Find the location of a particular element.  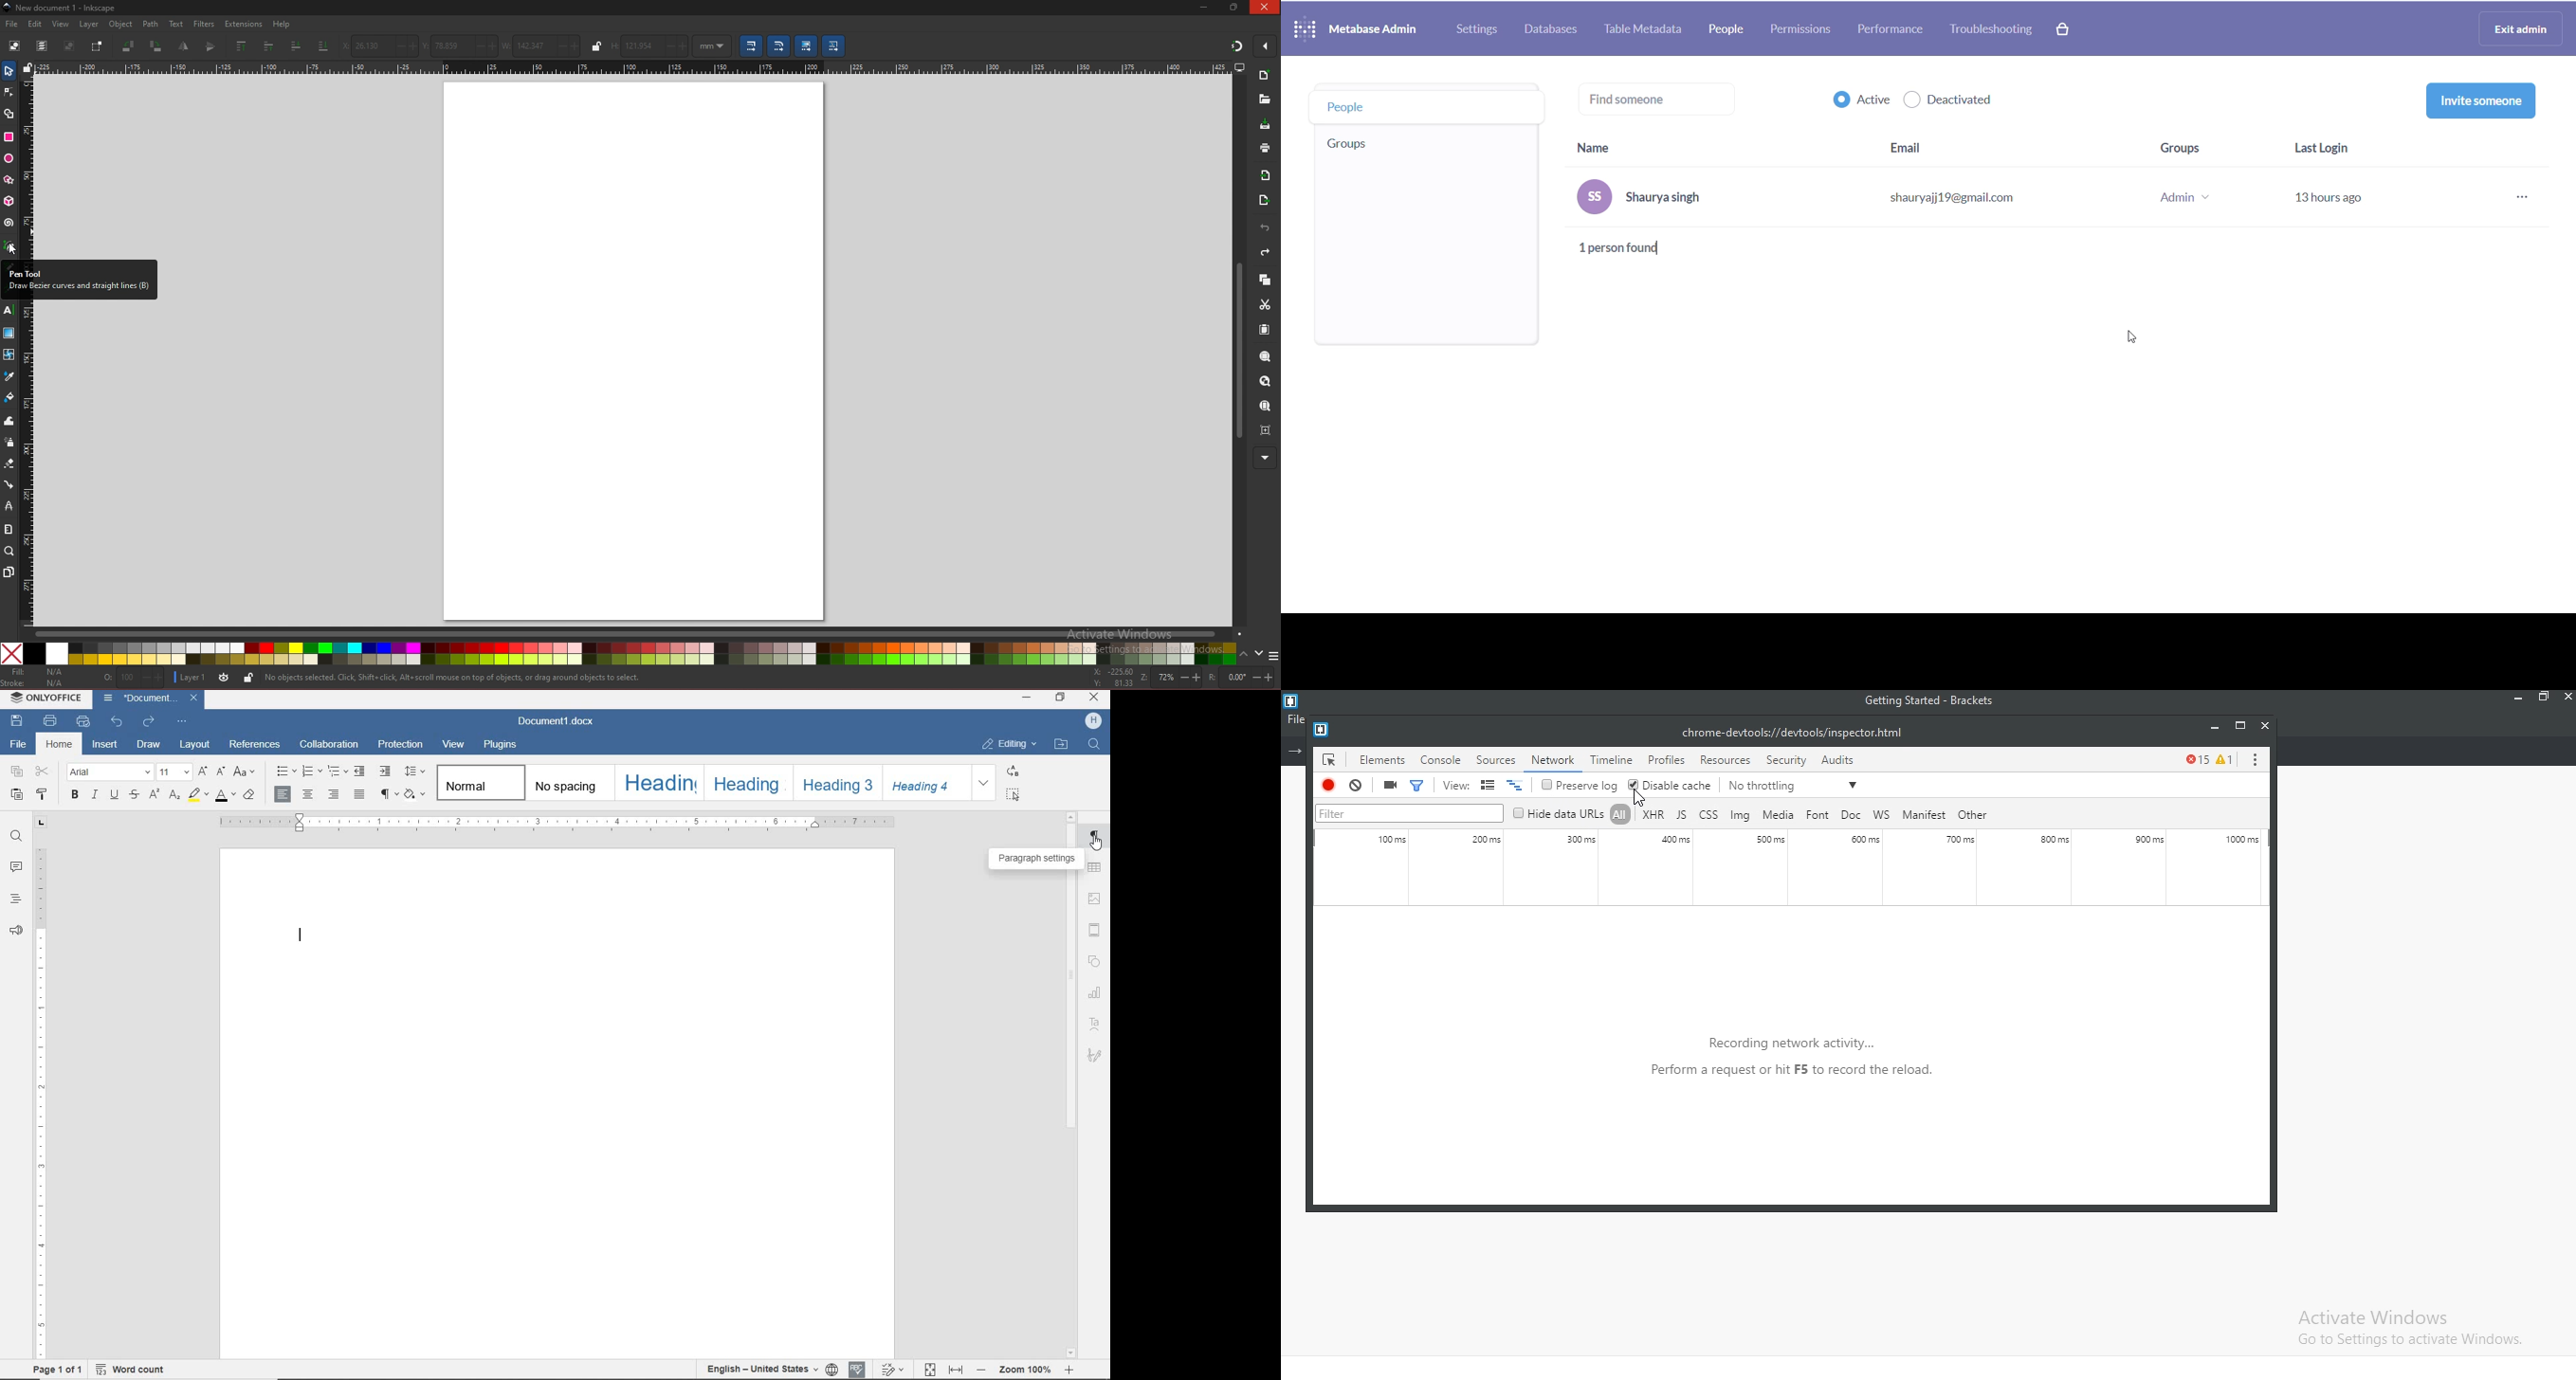

zoom is located at coordinates (9, 551).